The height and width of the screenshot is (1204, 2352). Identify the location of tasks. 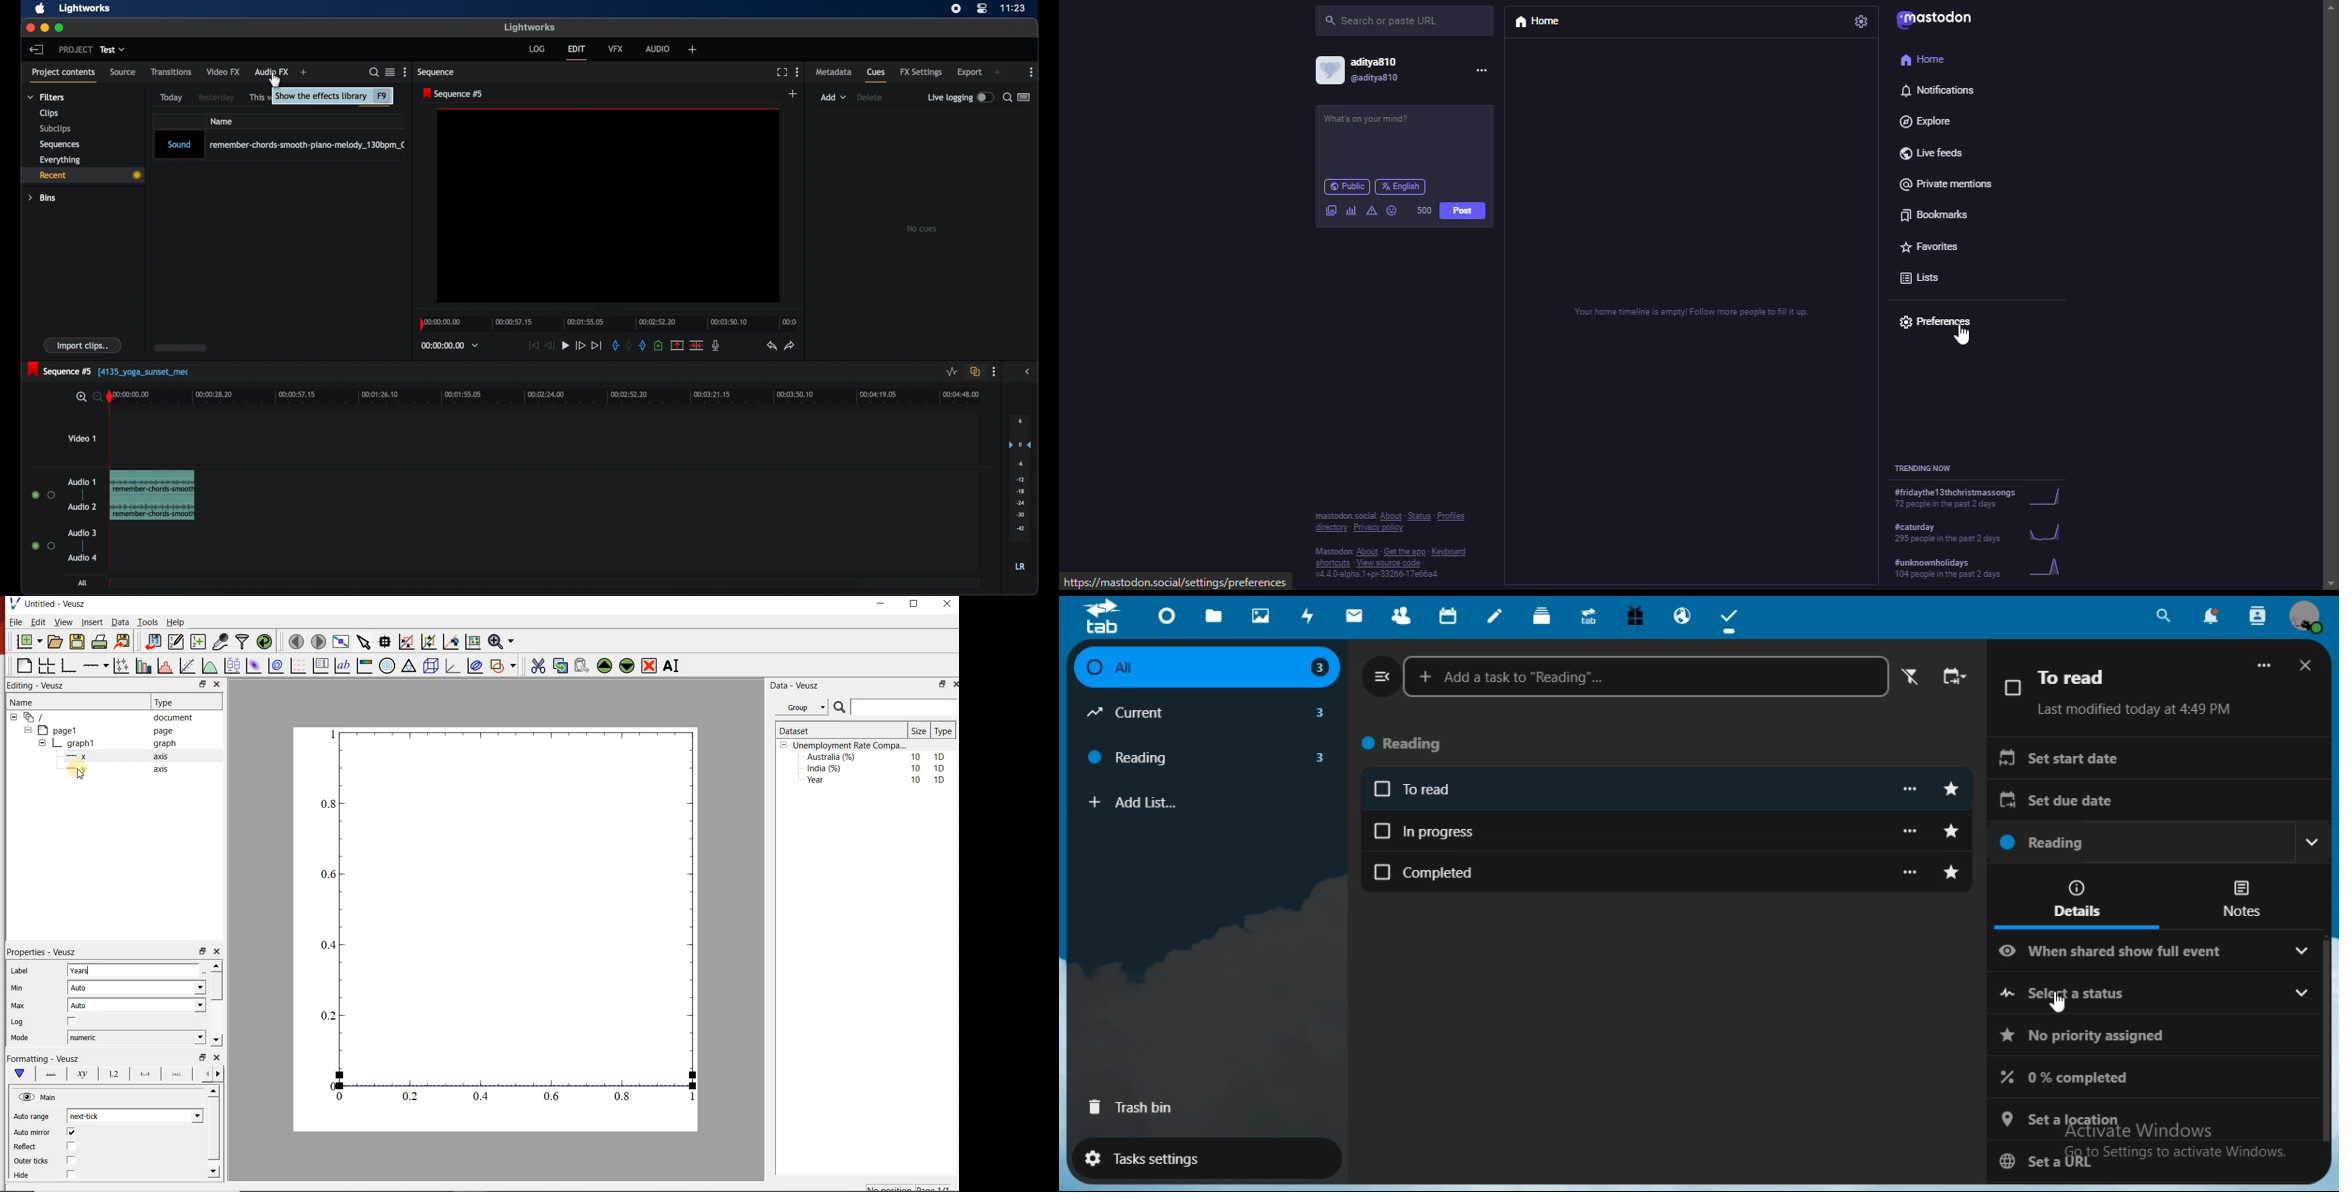
(1733, 618).